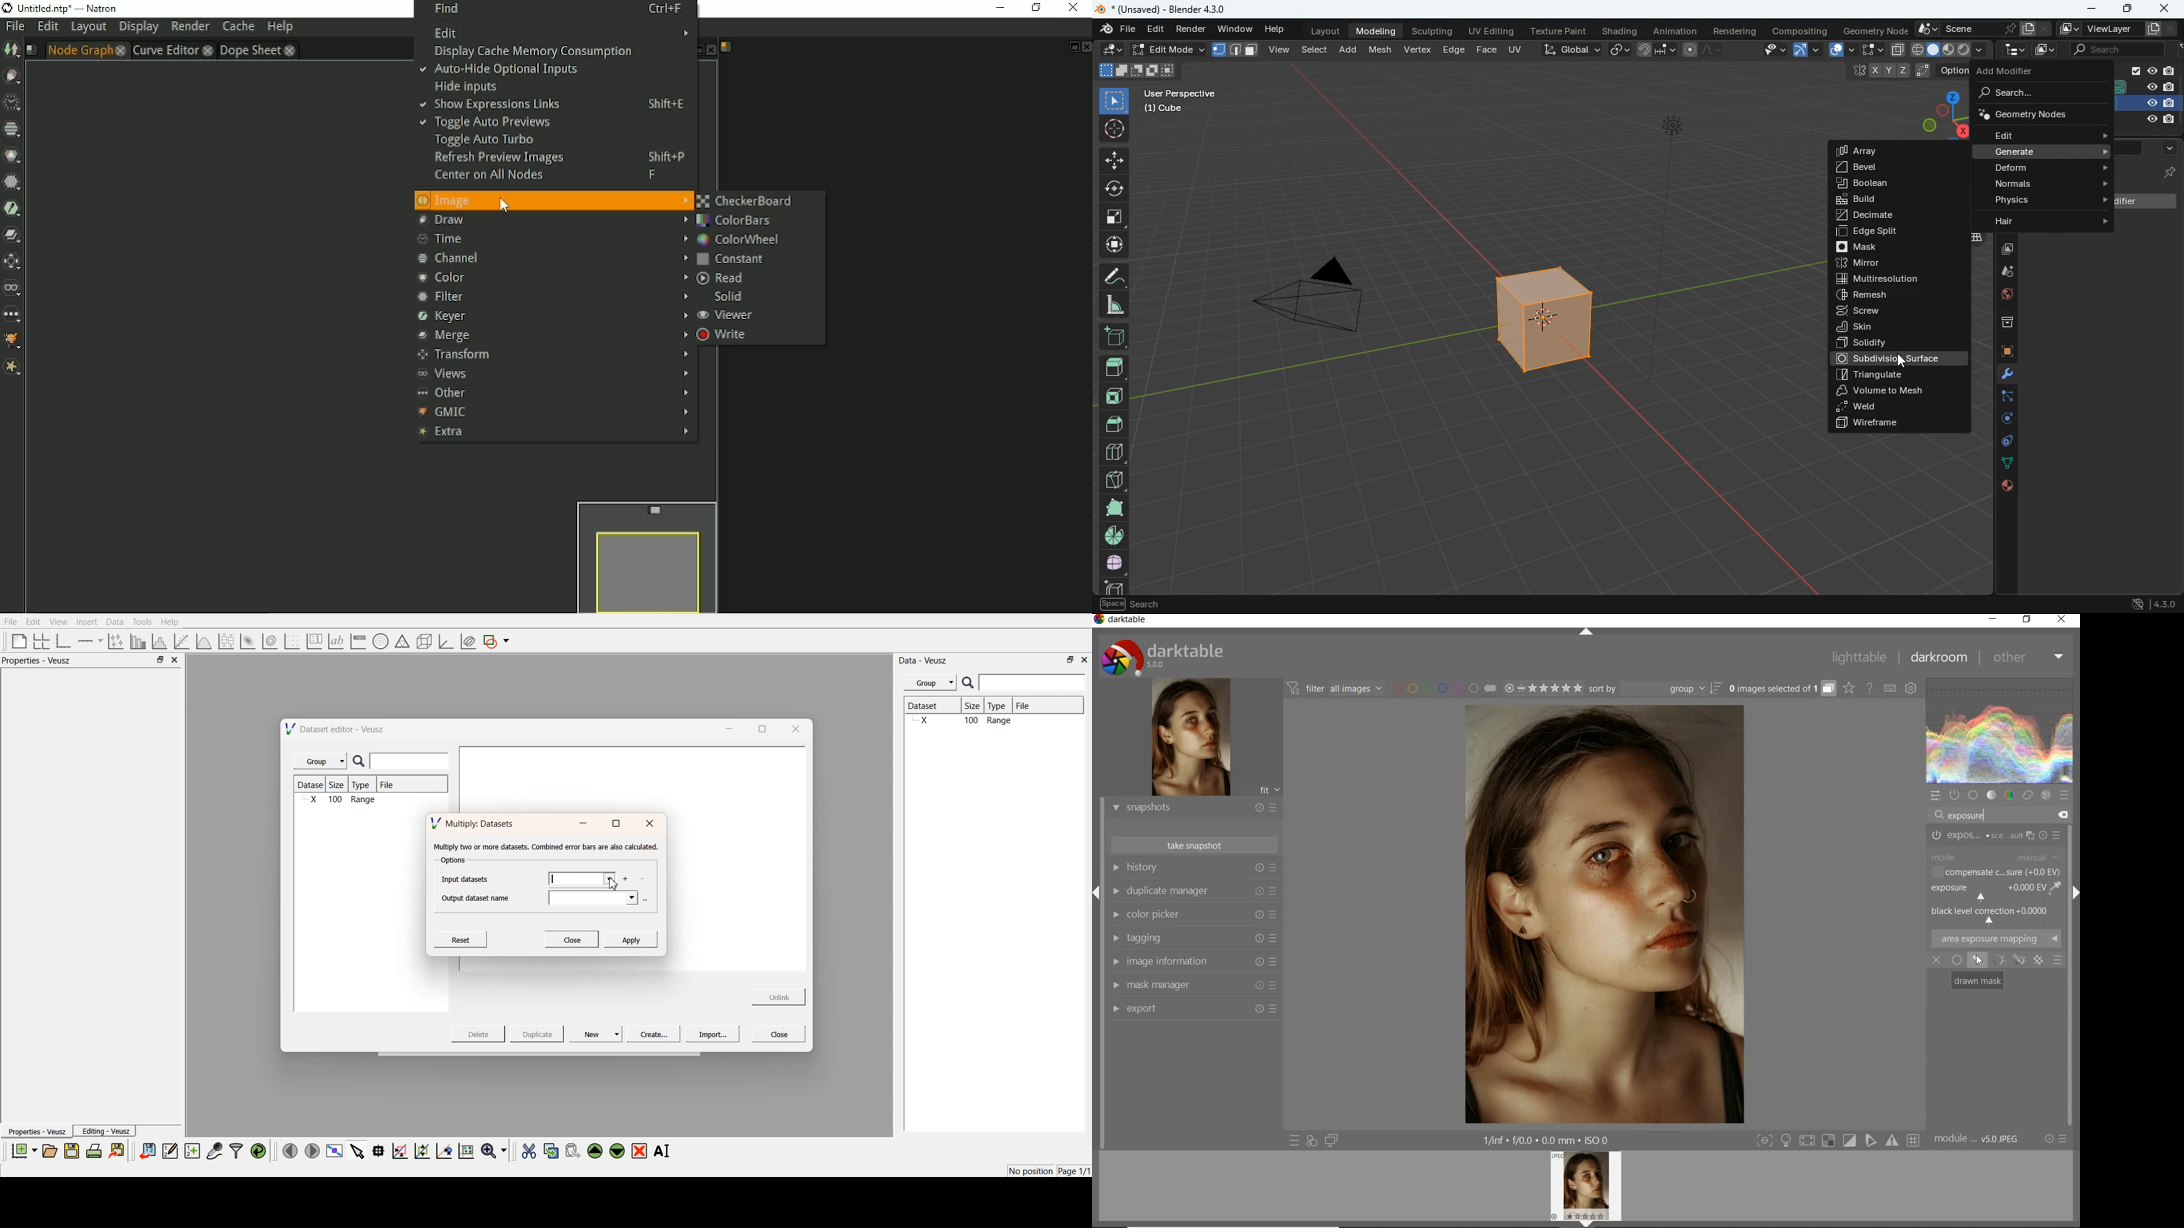 The image size is (2184, 1232). Describe the element at coordinates (1937, 658) in the screenshot. I see `darkroom` at that location.